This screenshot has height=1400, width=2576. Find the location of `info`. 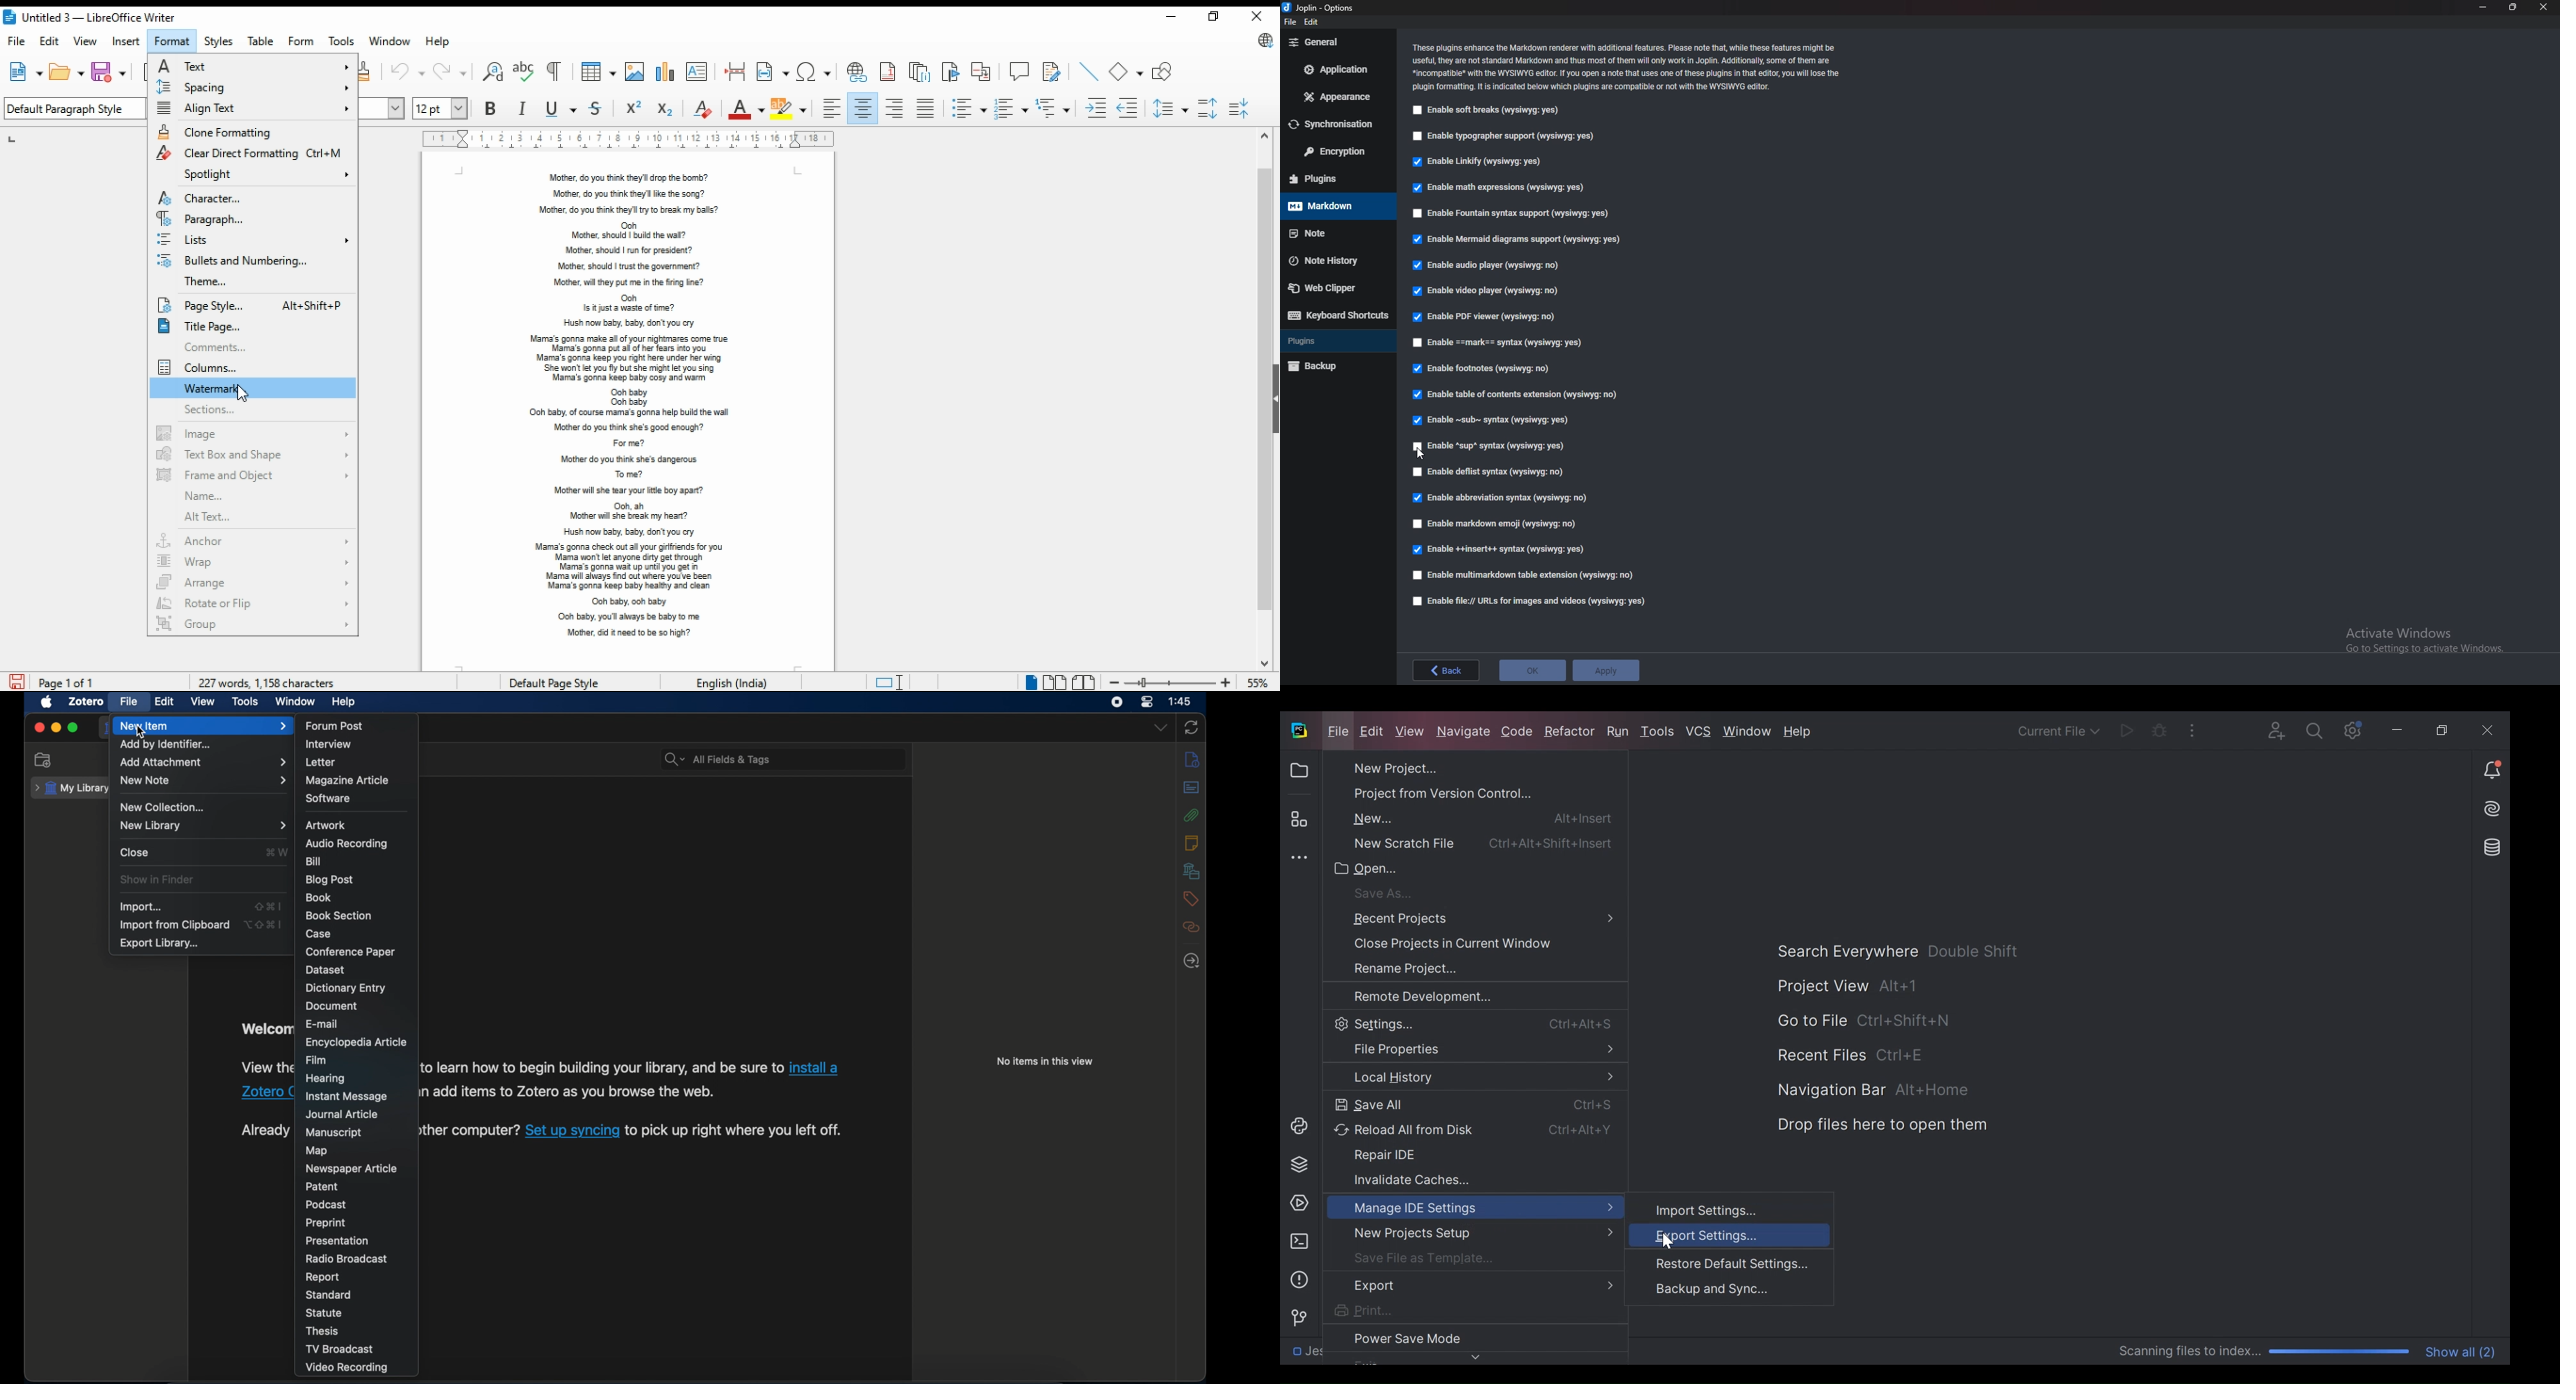

info is located at coordinates (1192, 759).